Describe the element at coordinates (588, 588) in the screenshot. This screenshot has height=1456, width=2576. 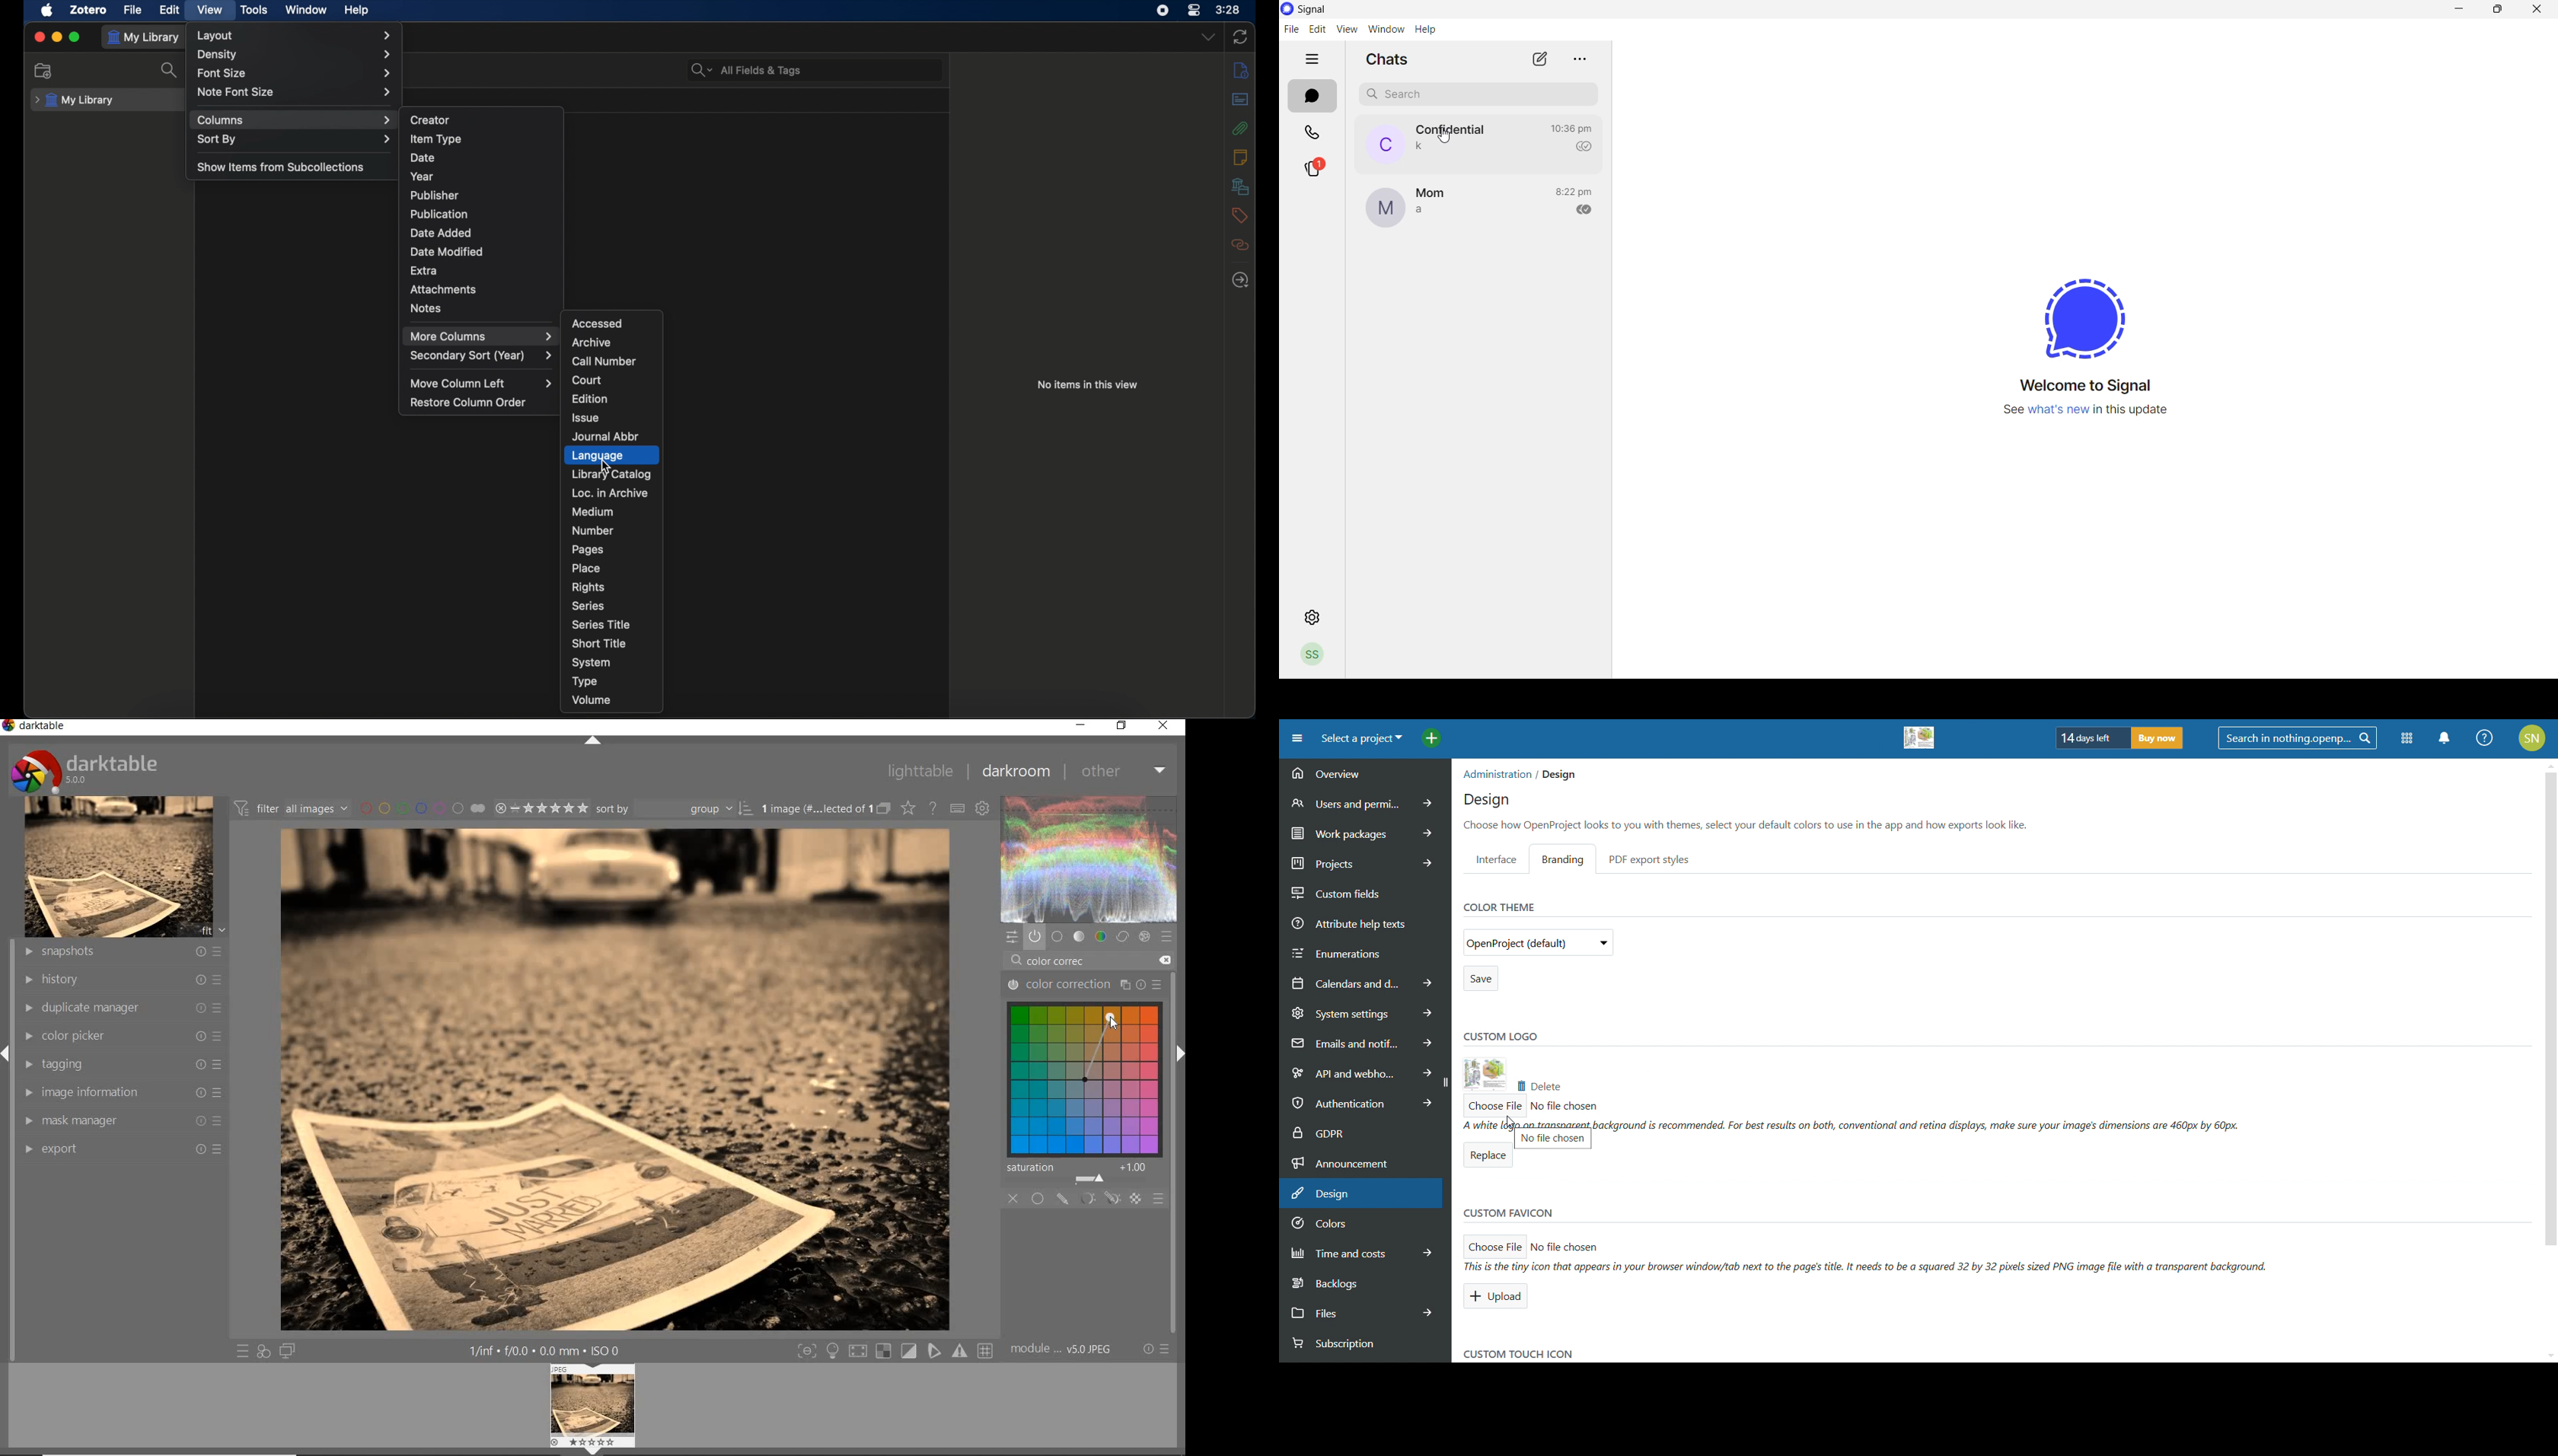
I see `rights` at that location.